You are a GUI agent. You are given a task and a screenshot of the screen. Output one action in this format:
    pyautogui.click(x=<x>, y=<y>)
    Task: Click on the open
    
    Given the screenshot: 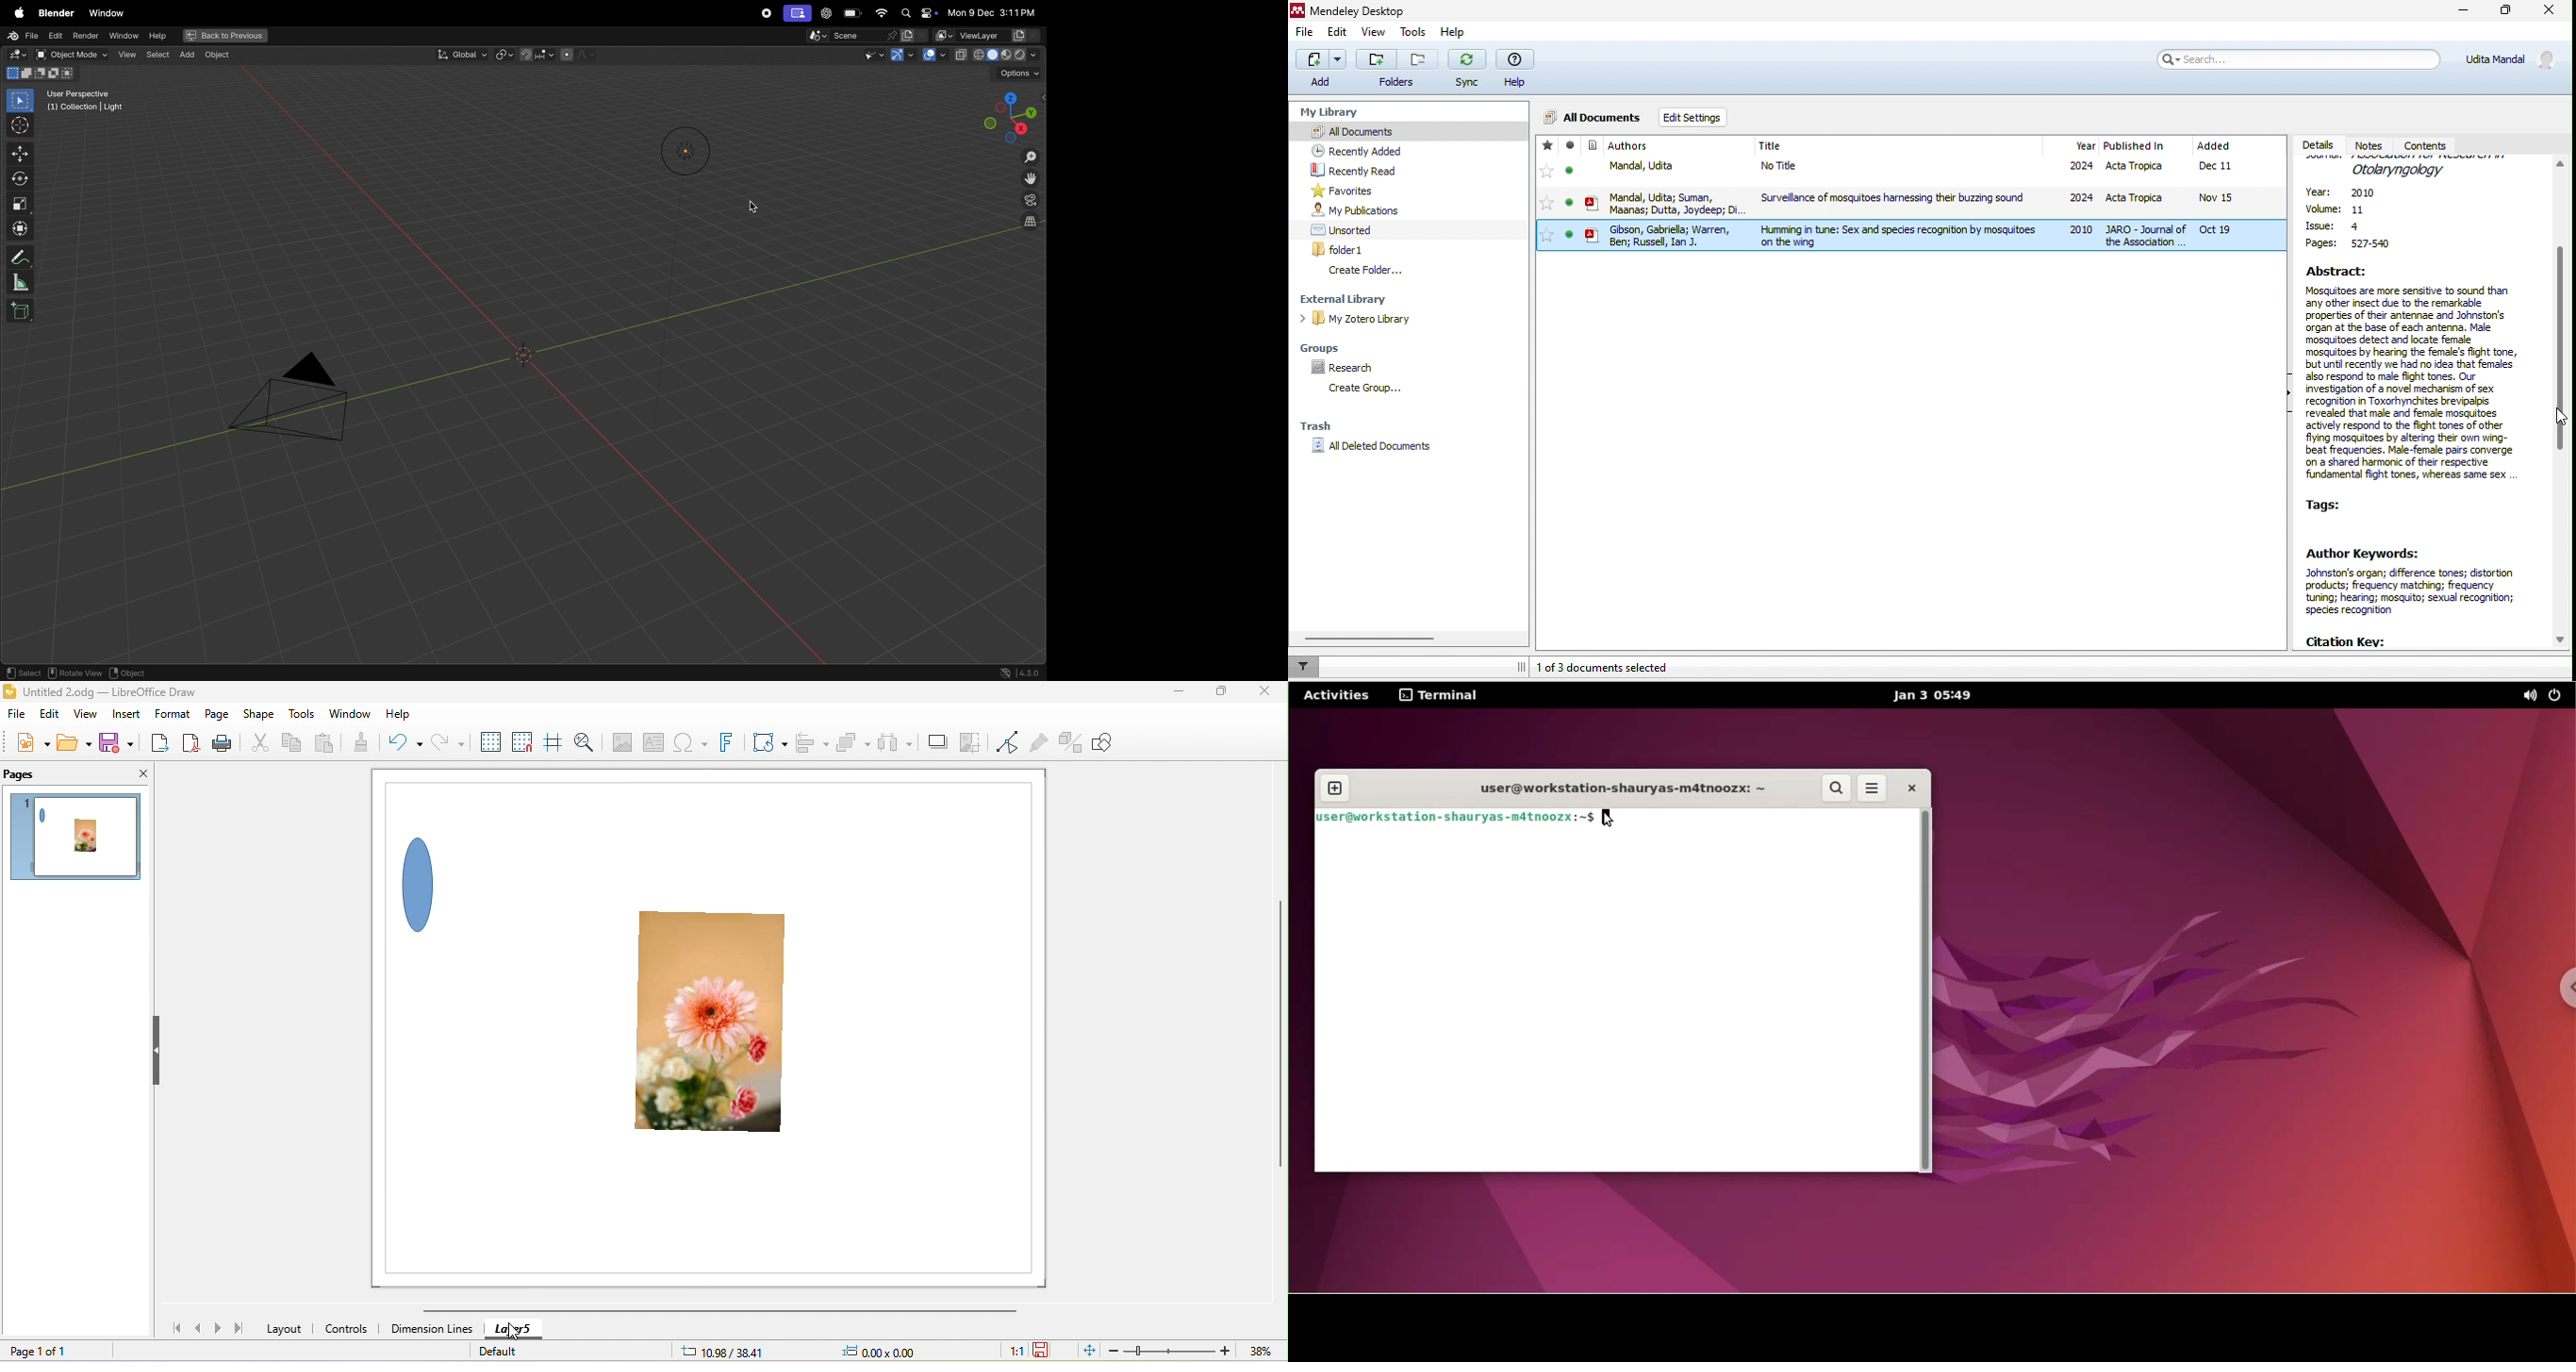 What is the action you would take?
    pyautogui.click(x=72, y=742)
    